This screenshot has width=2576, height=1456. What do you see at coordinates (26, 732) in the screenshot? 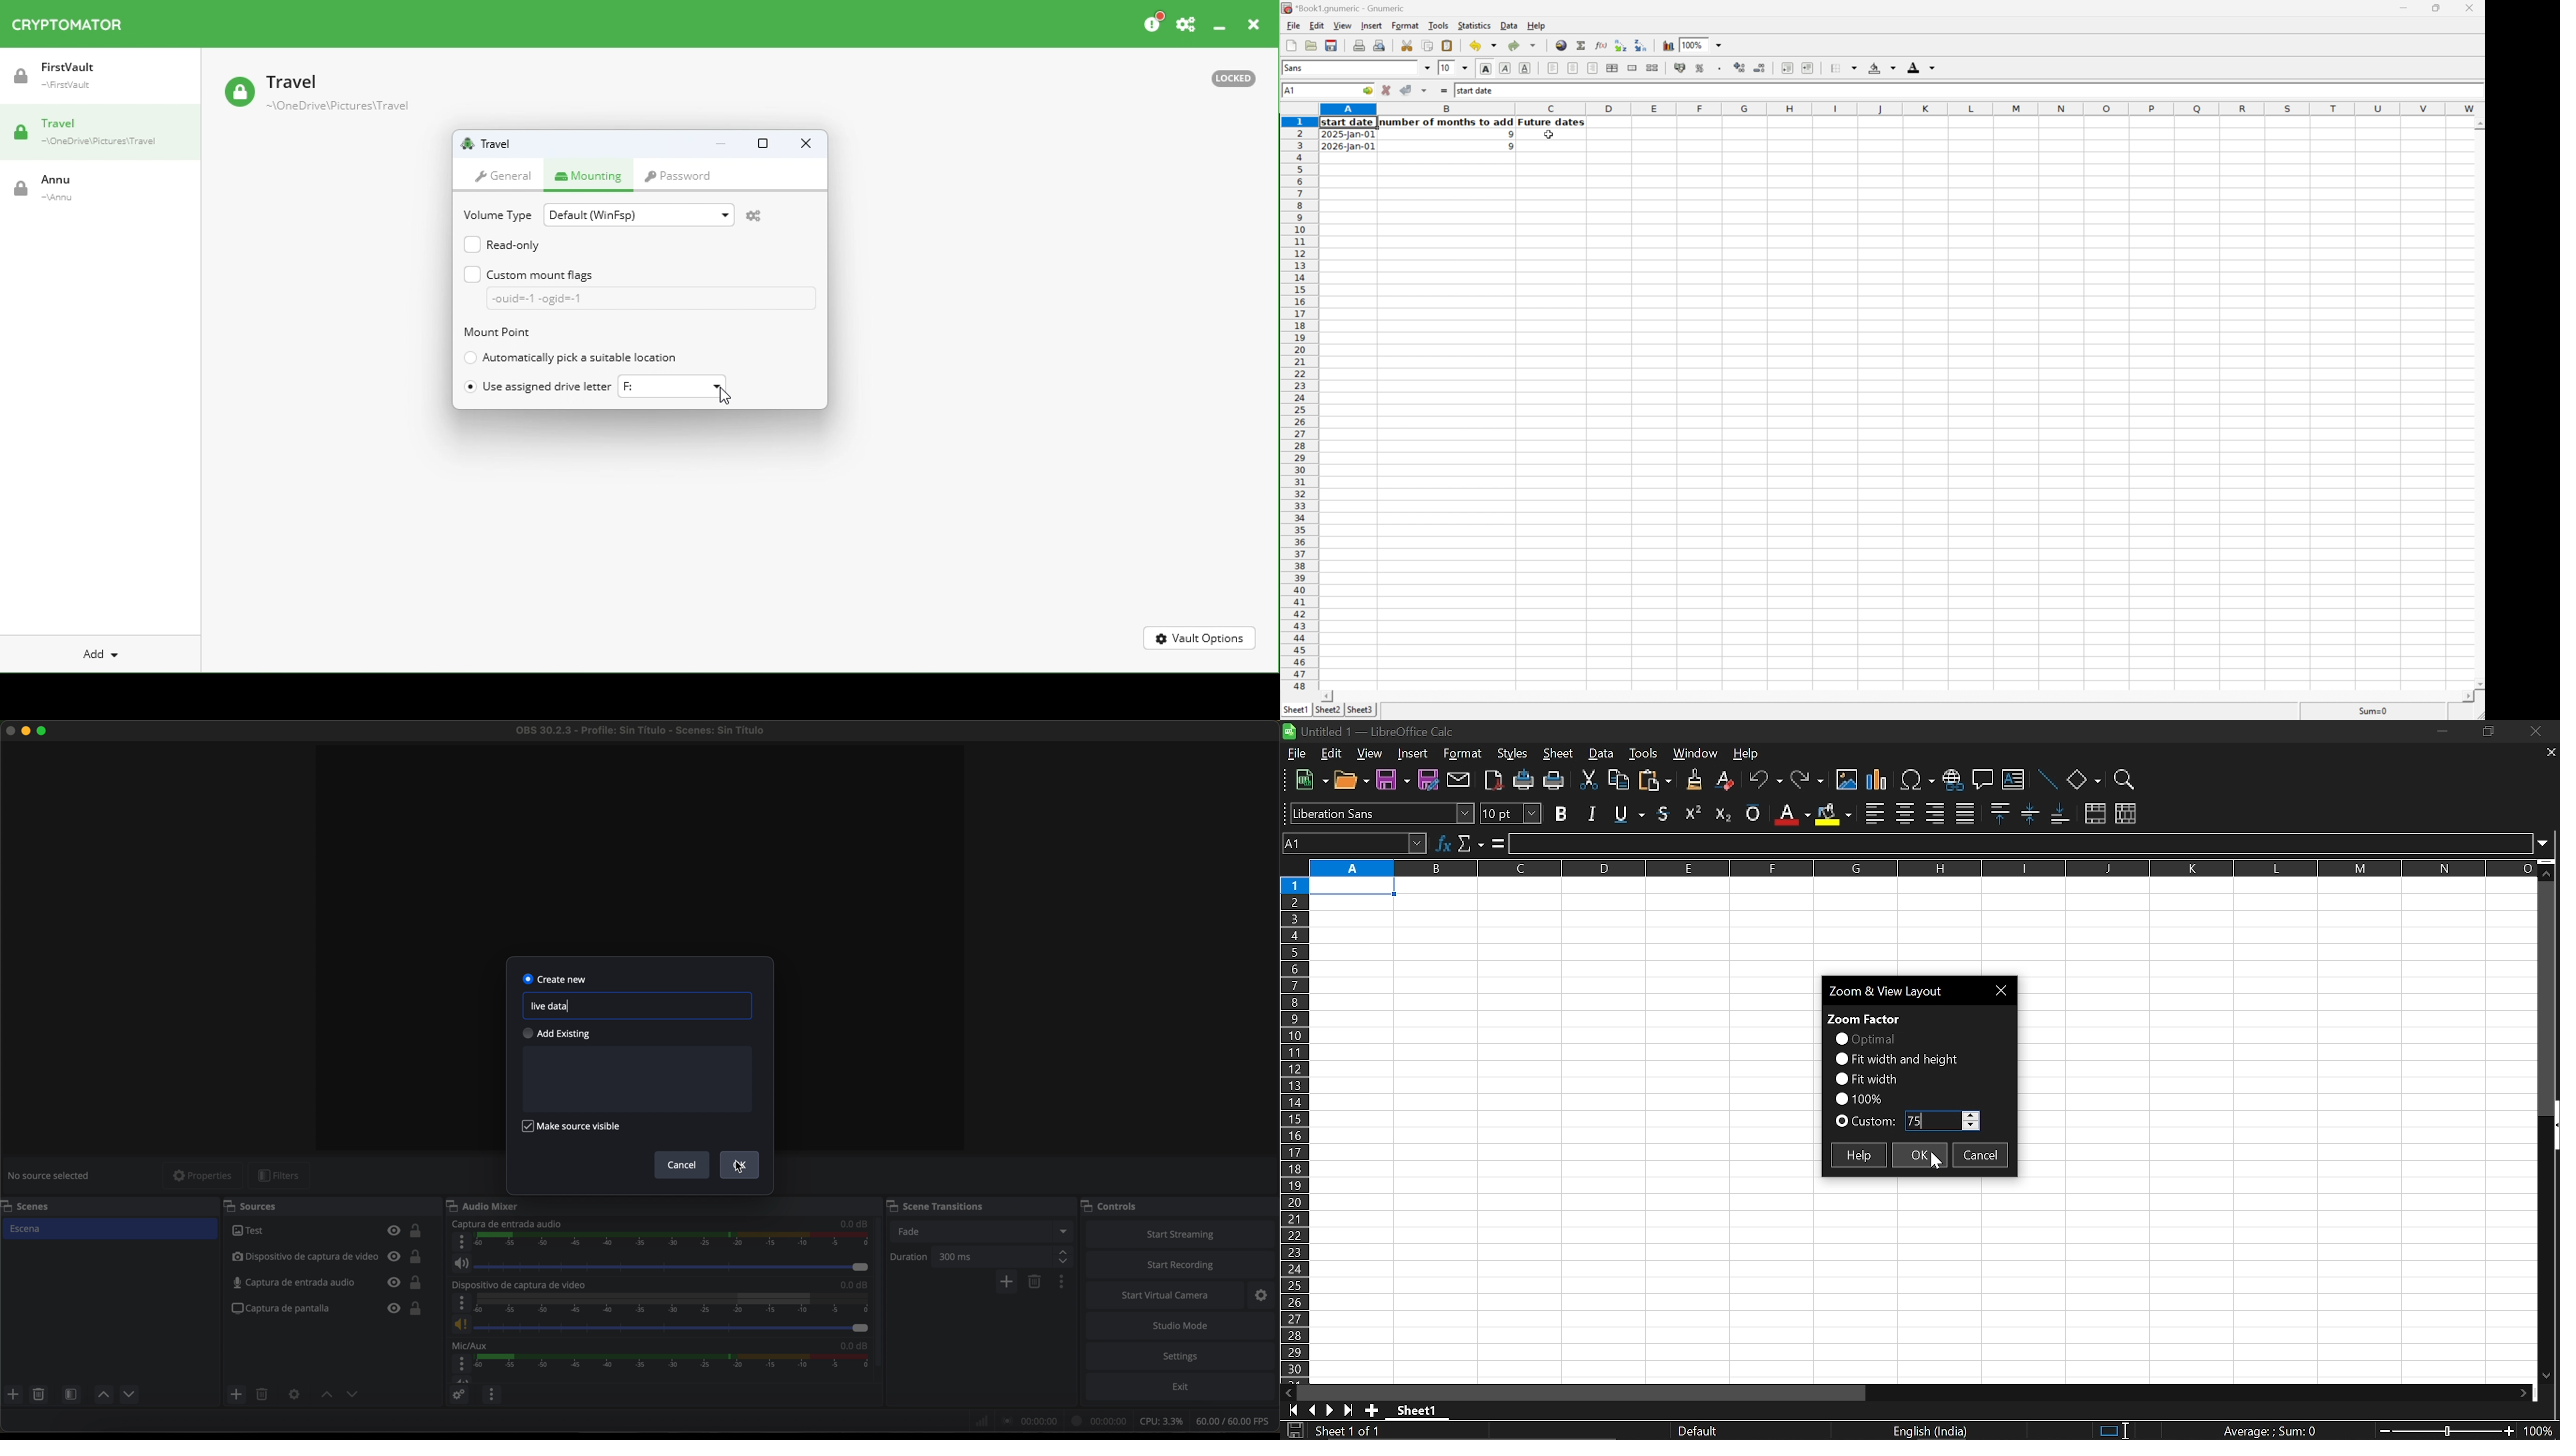
I see `minimize program` at bounding box center [26, 732].